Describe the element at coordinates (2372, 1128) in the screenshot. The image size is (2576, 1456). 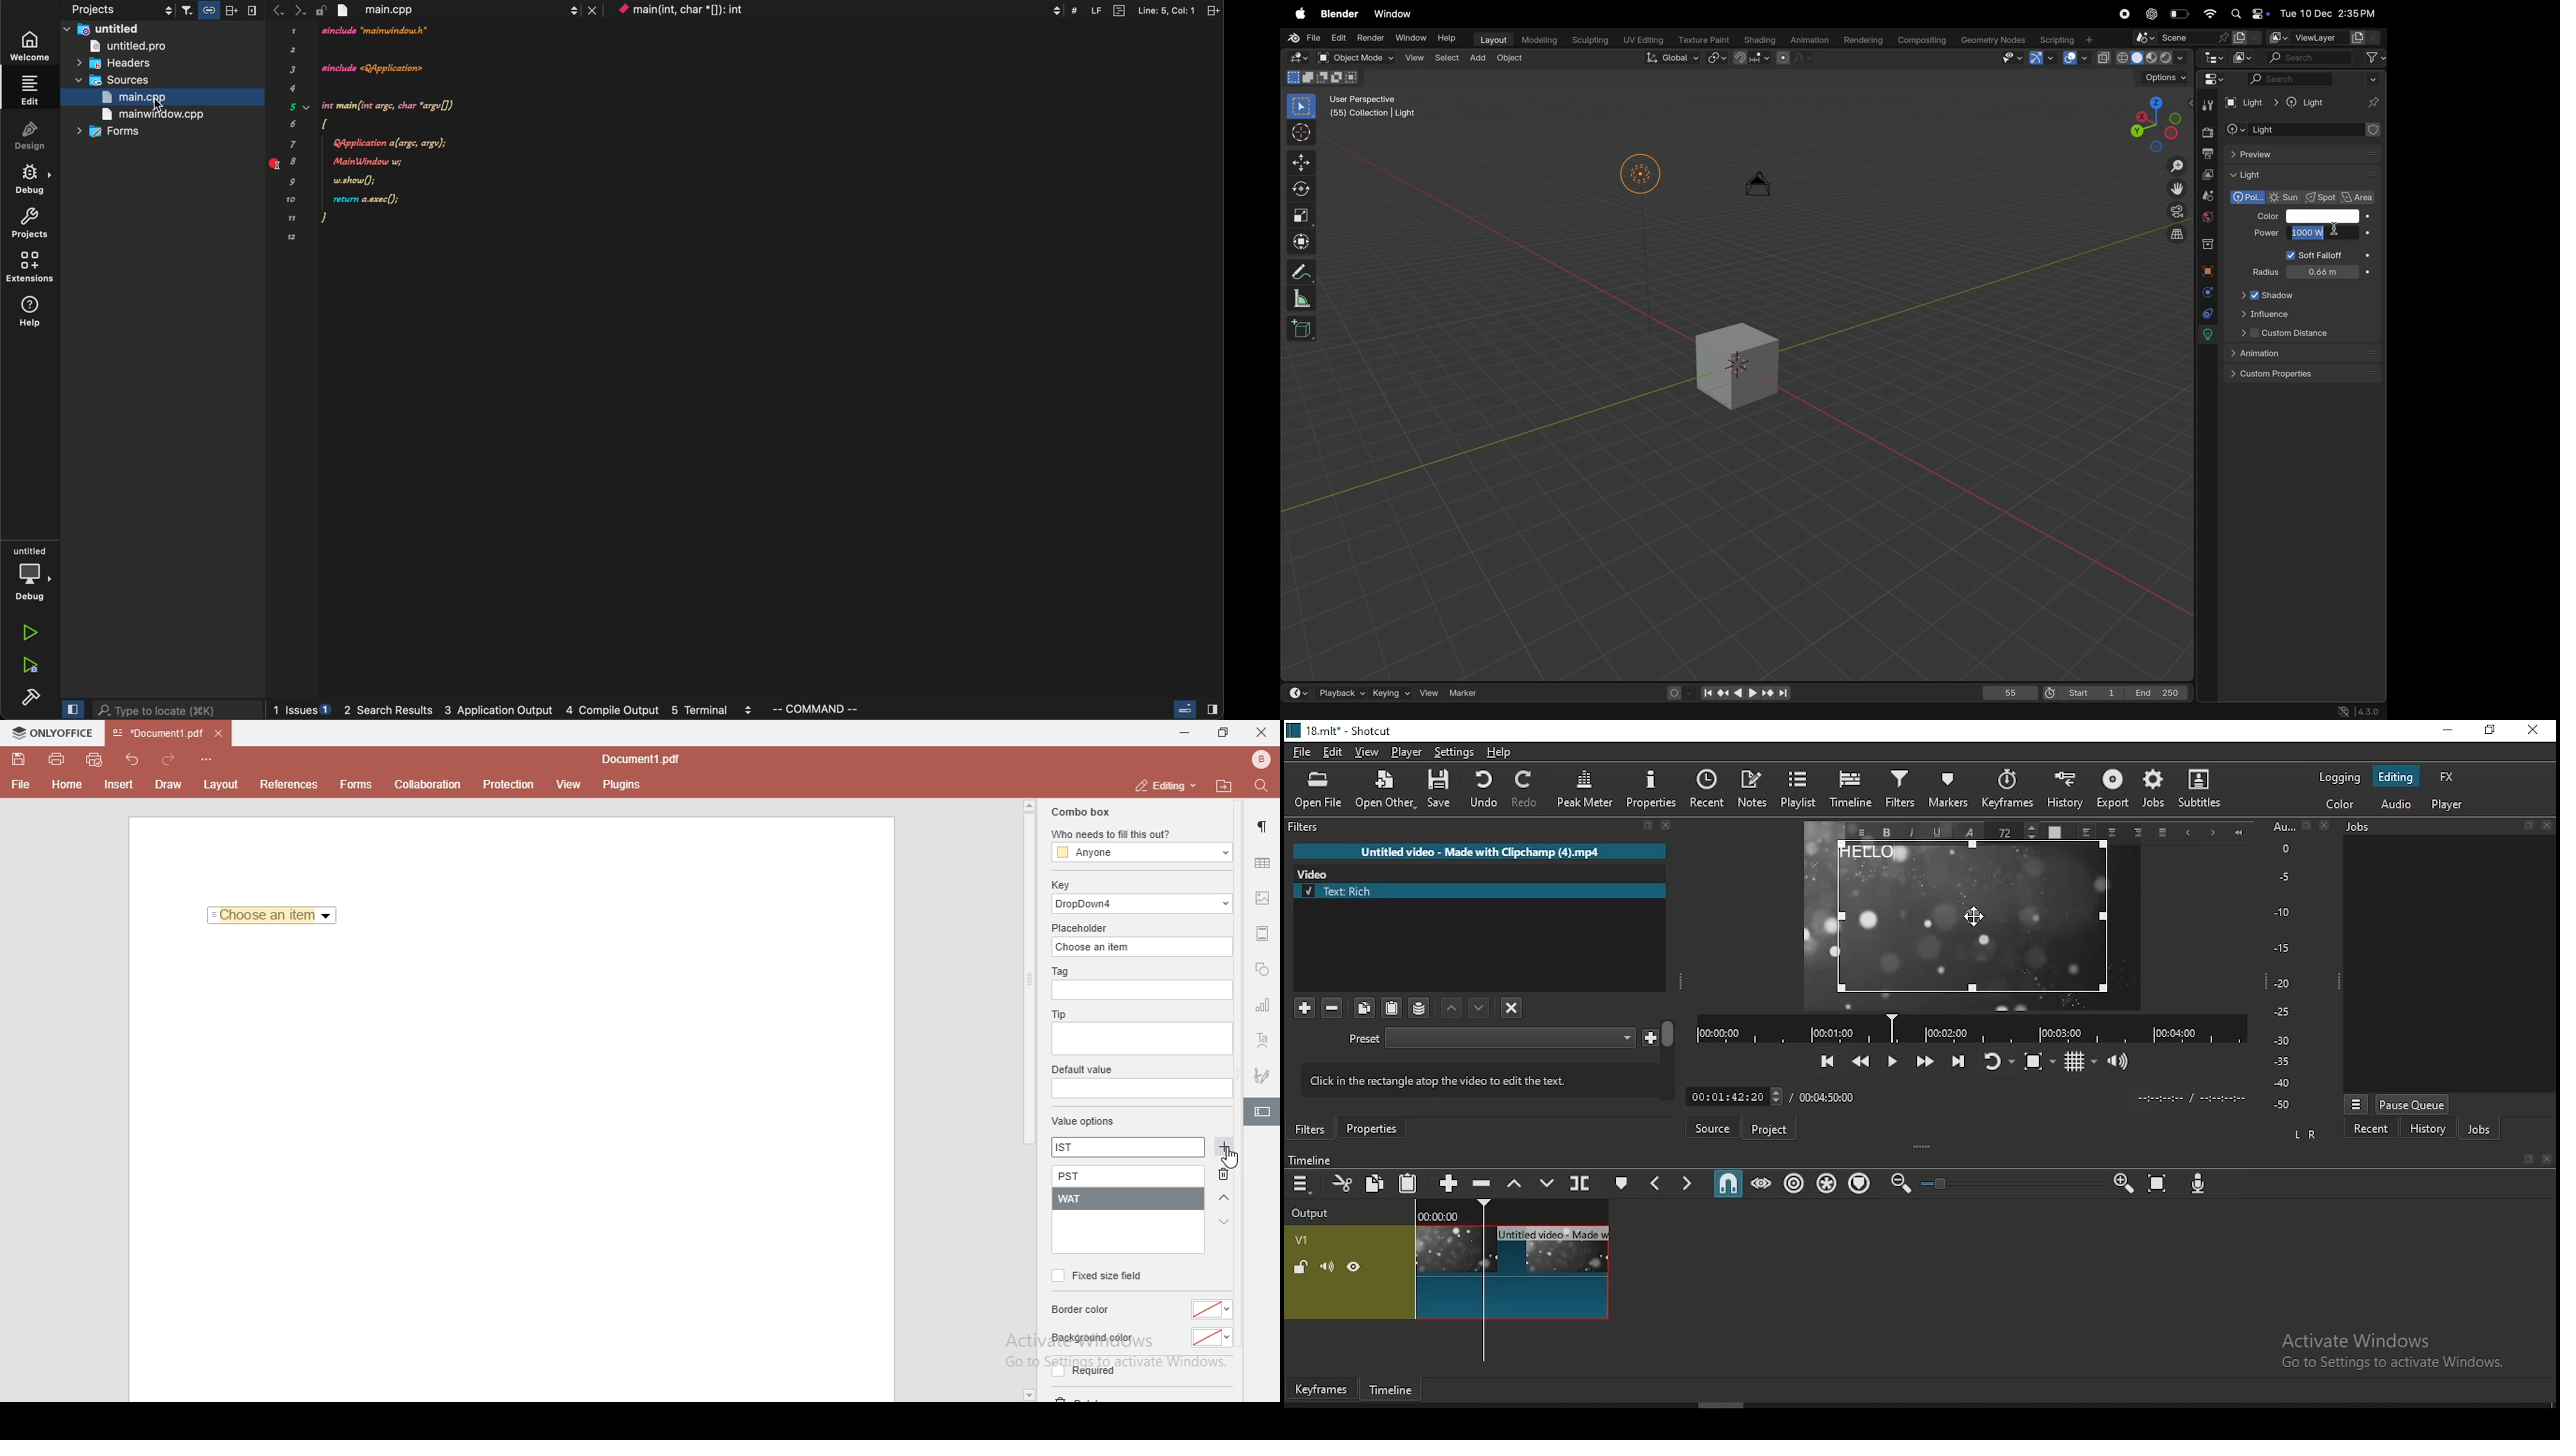
I see `recent` at that location.